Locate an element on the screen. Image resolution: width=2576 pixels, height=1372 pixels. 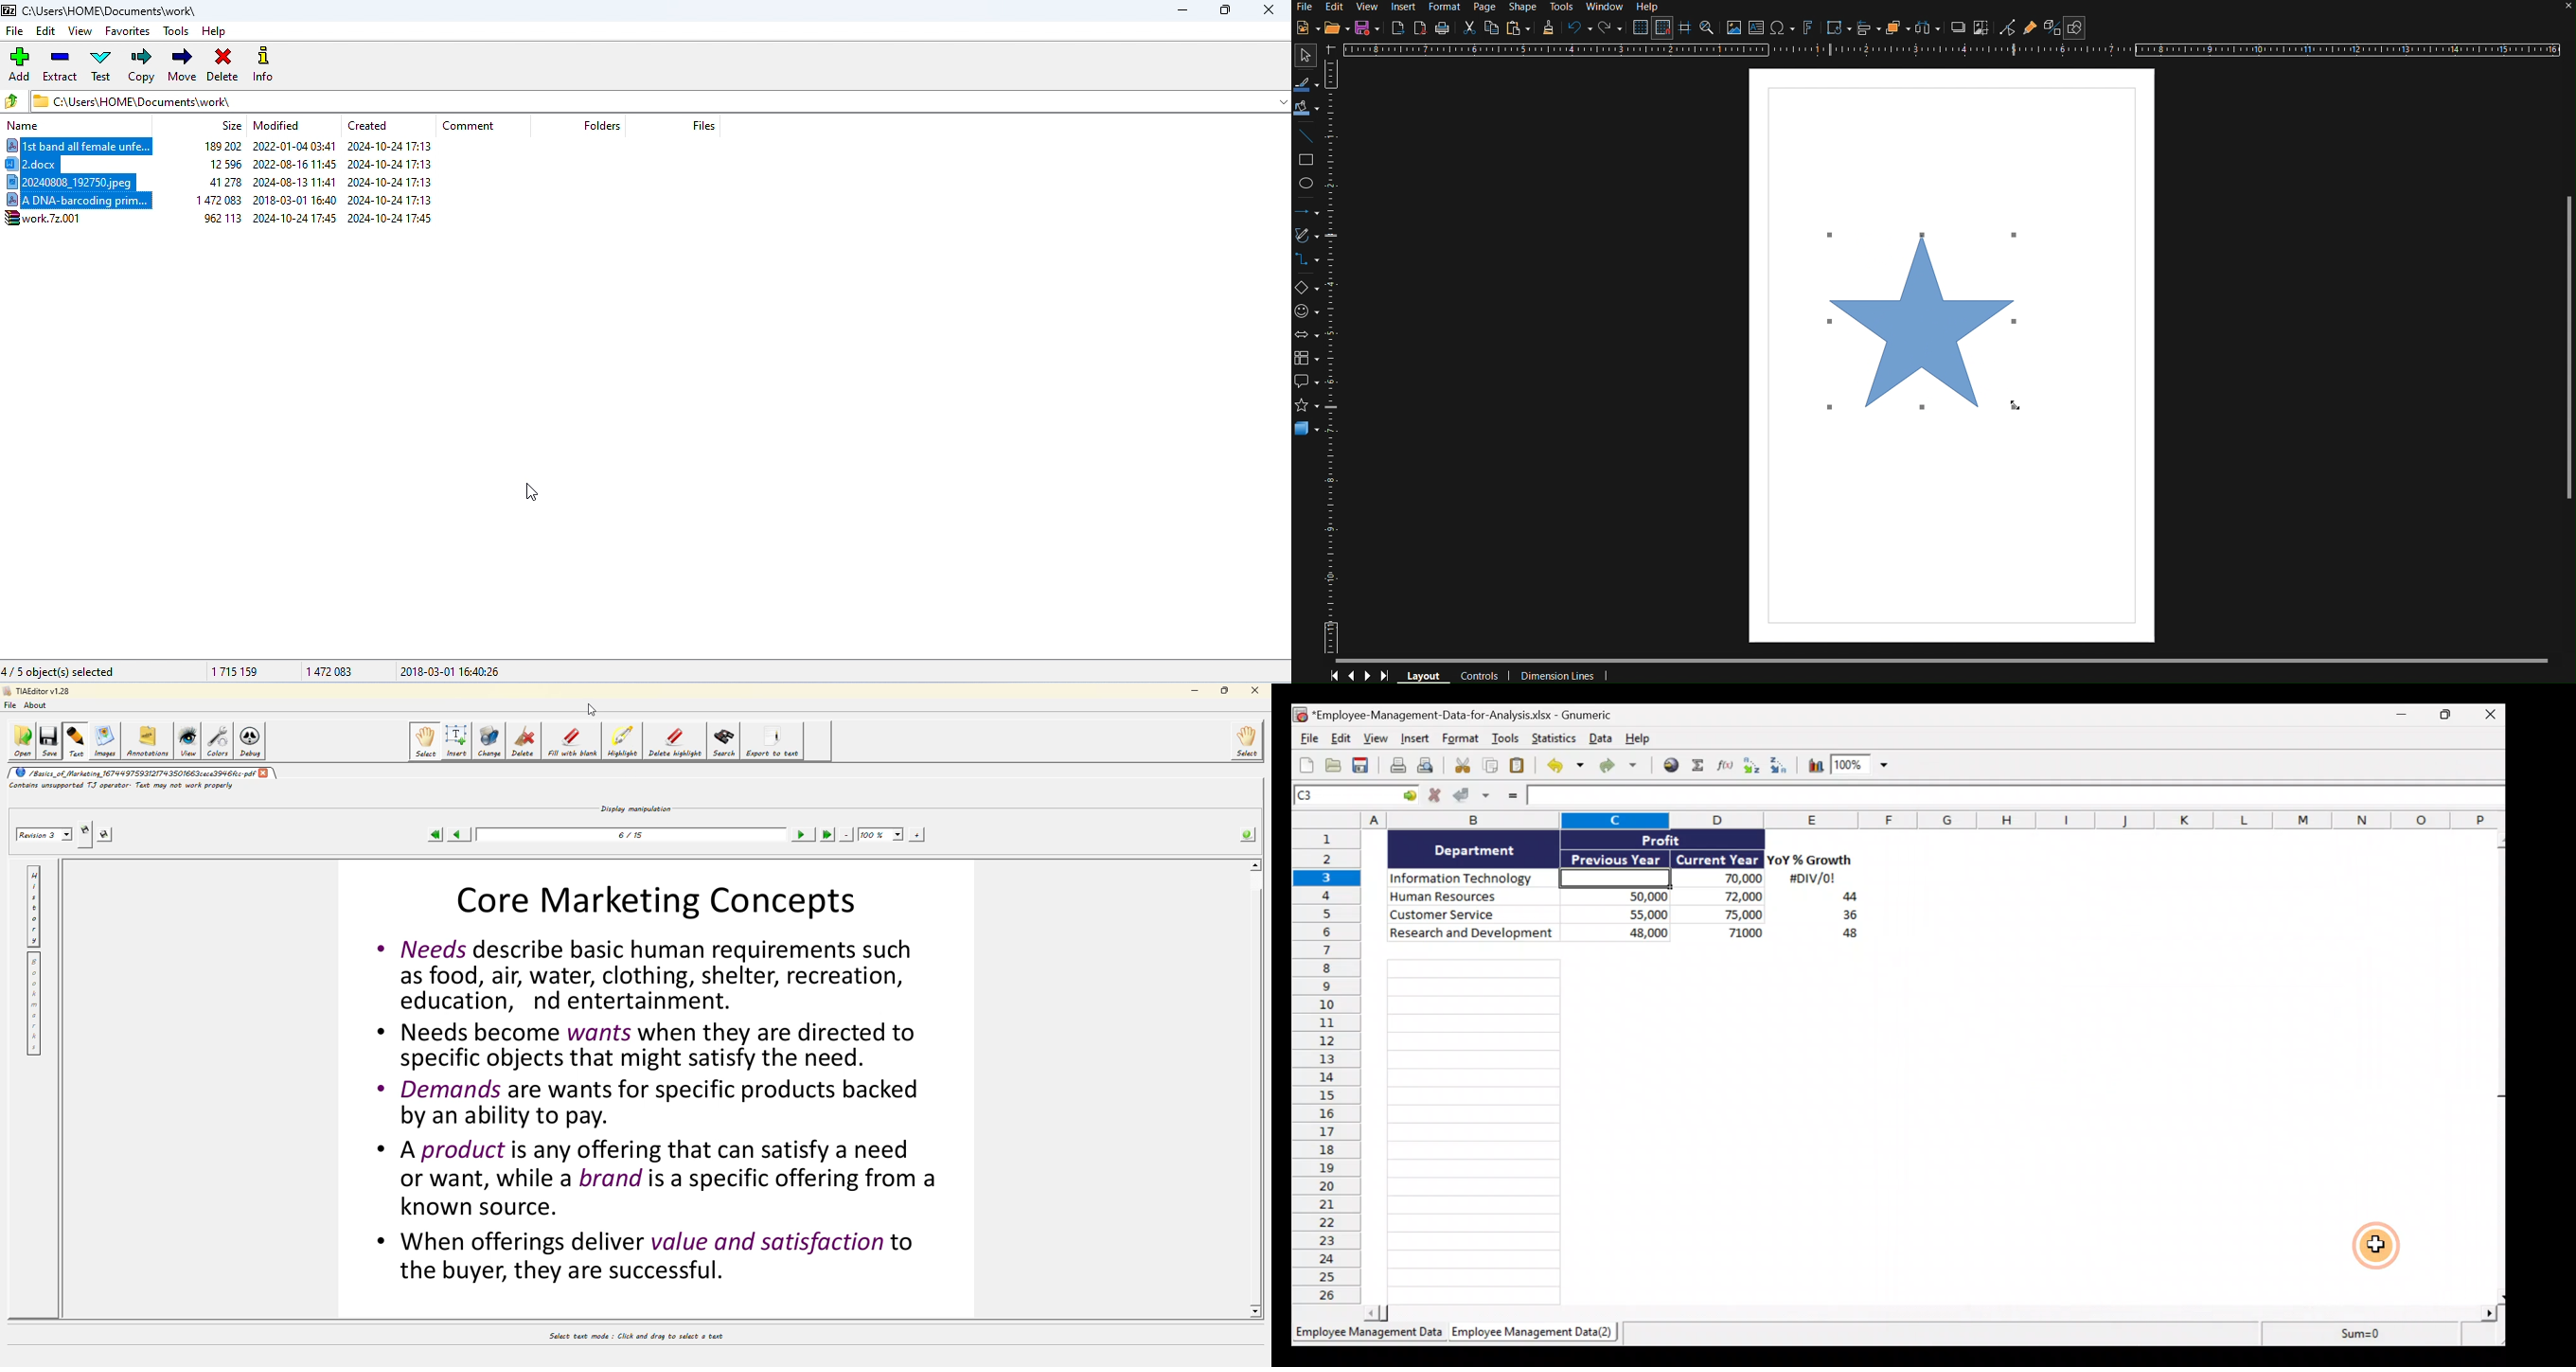
File is located at coordinates (1307, 6).